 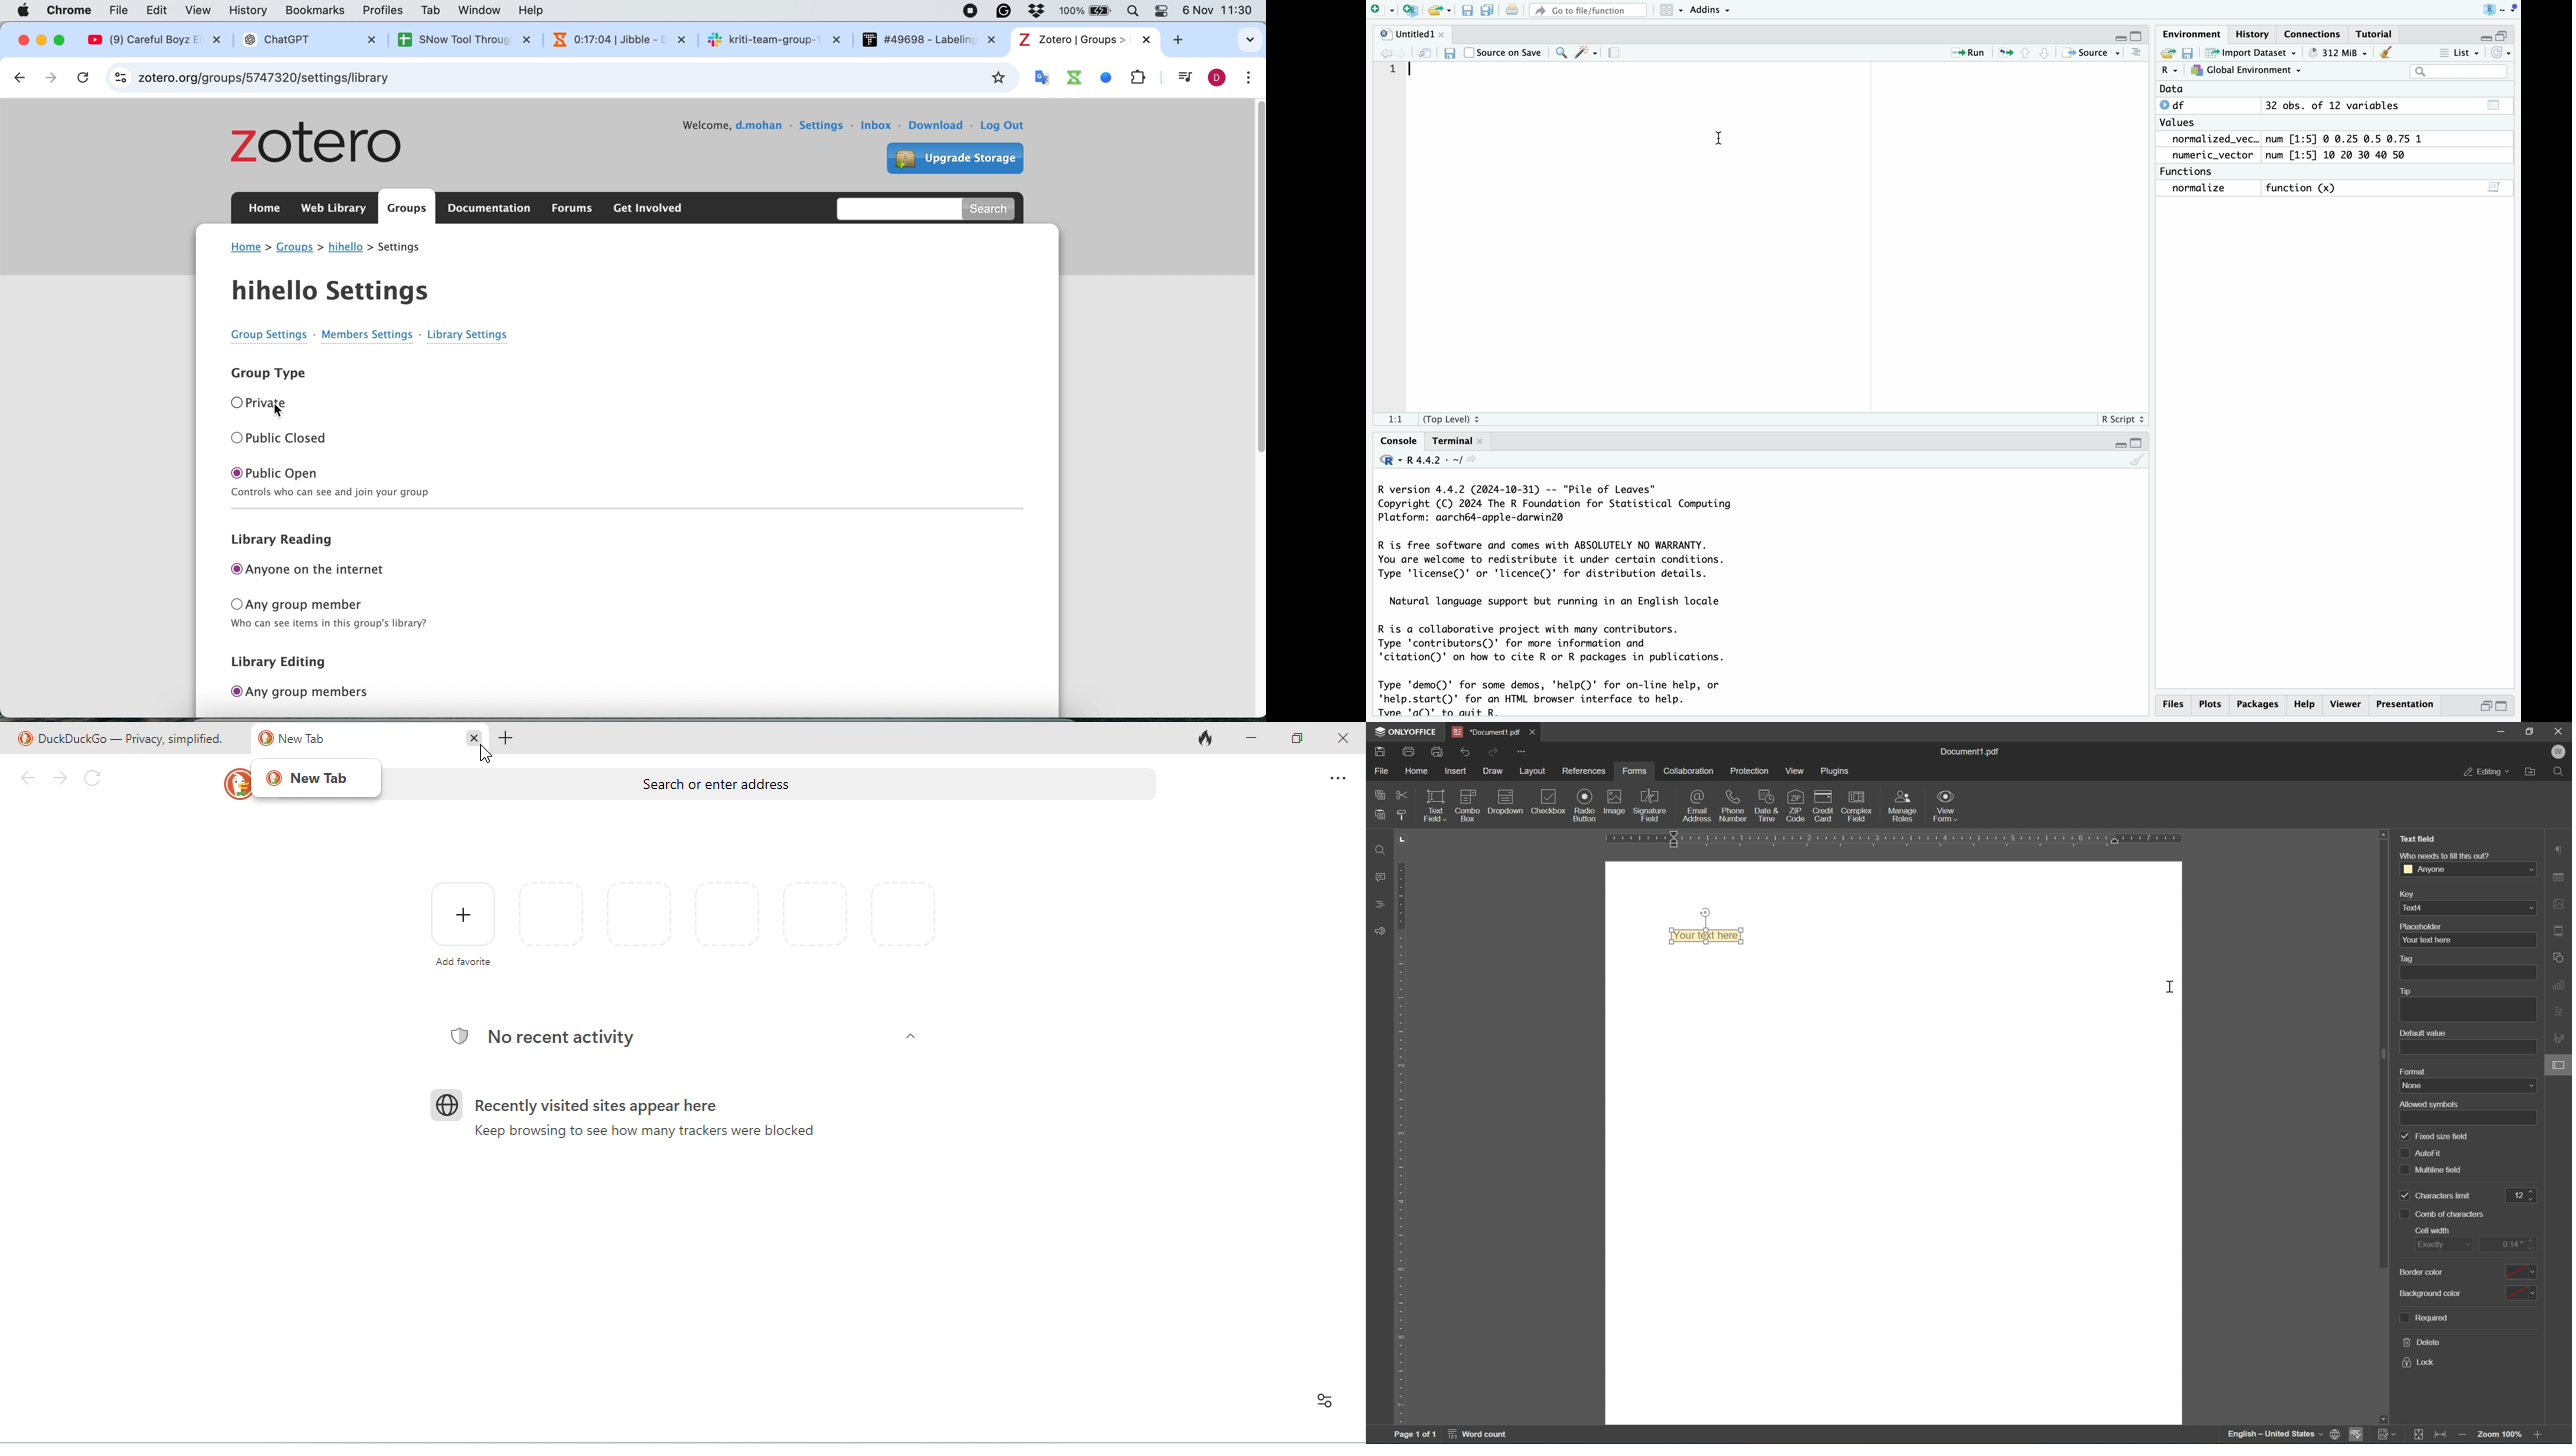 I want to click on print current document, so click(x=1516, y=11).